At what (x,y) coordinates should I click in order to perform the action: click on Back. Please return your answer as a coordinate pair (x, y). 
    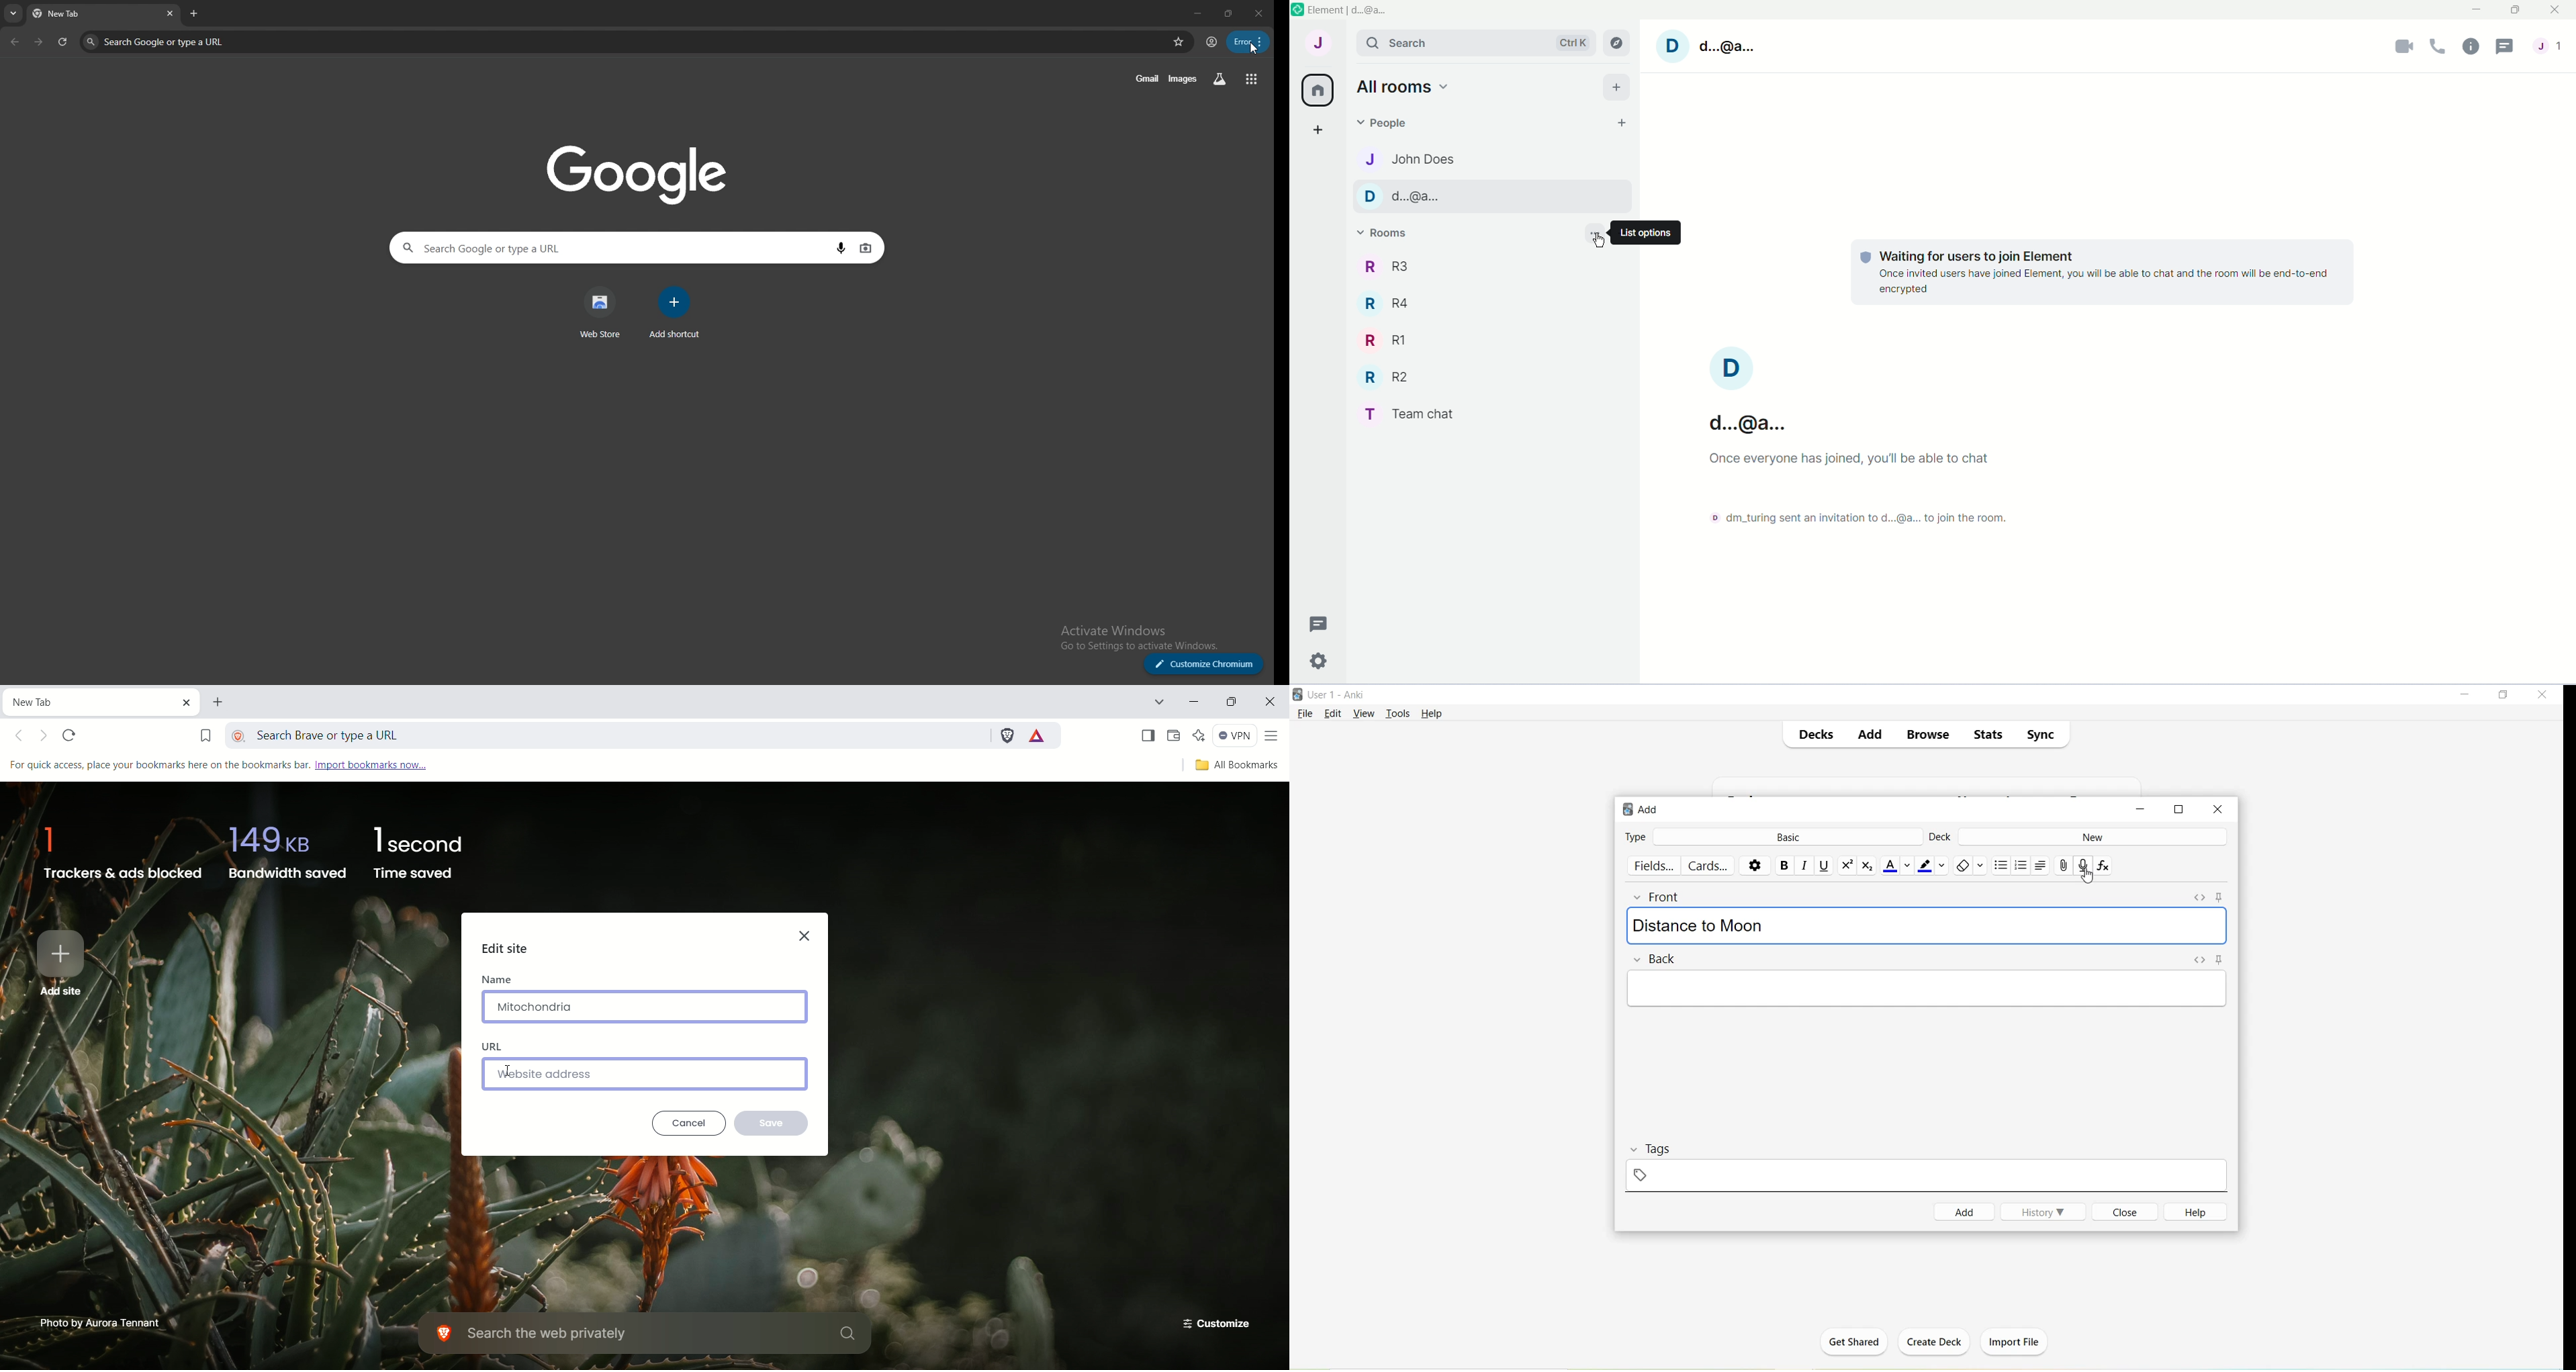
    Looking at the image, I should click on (1666, 960).